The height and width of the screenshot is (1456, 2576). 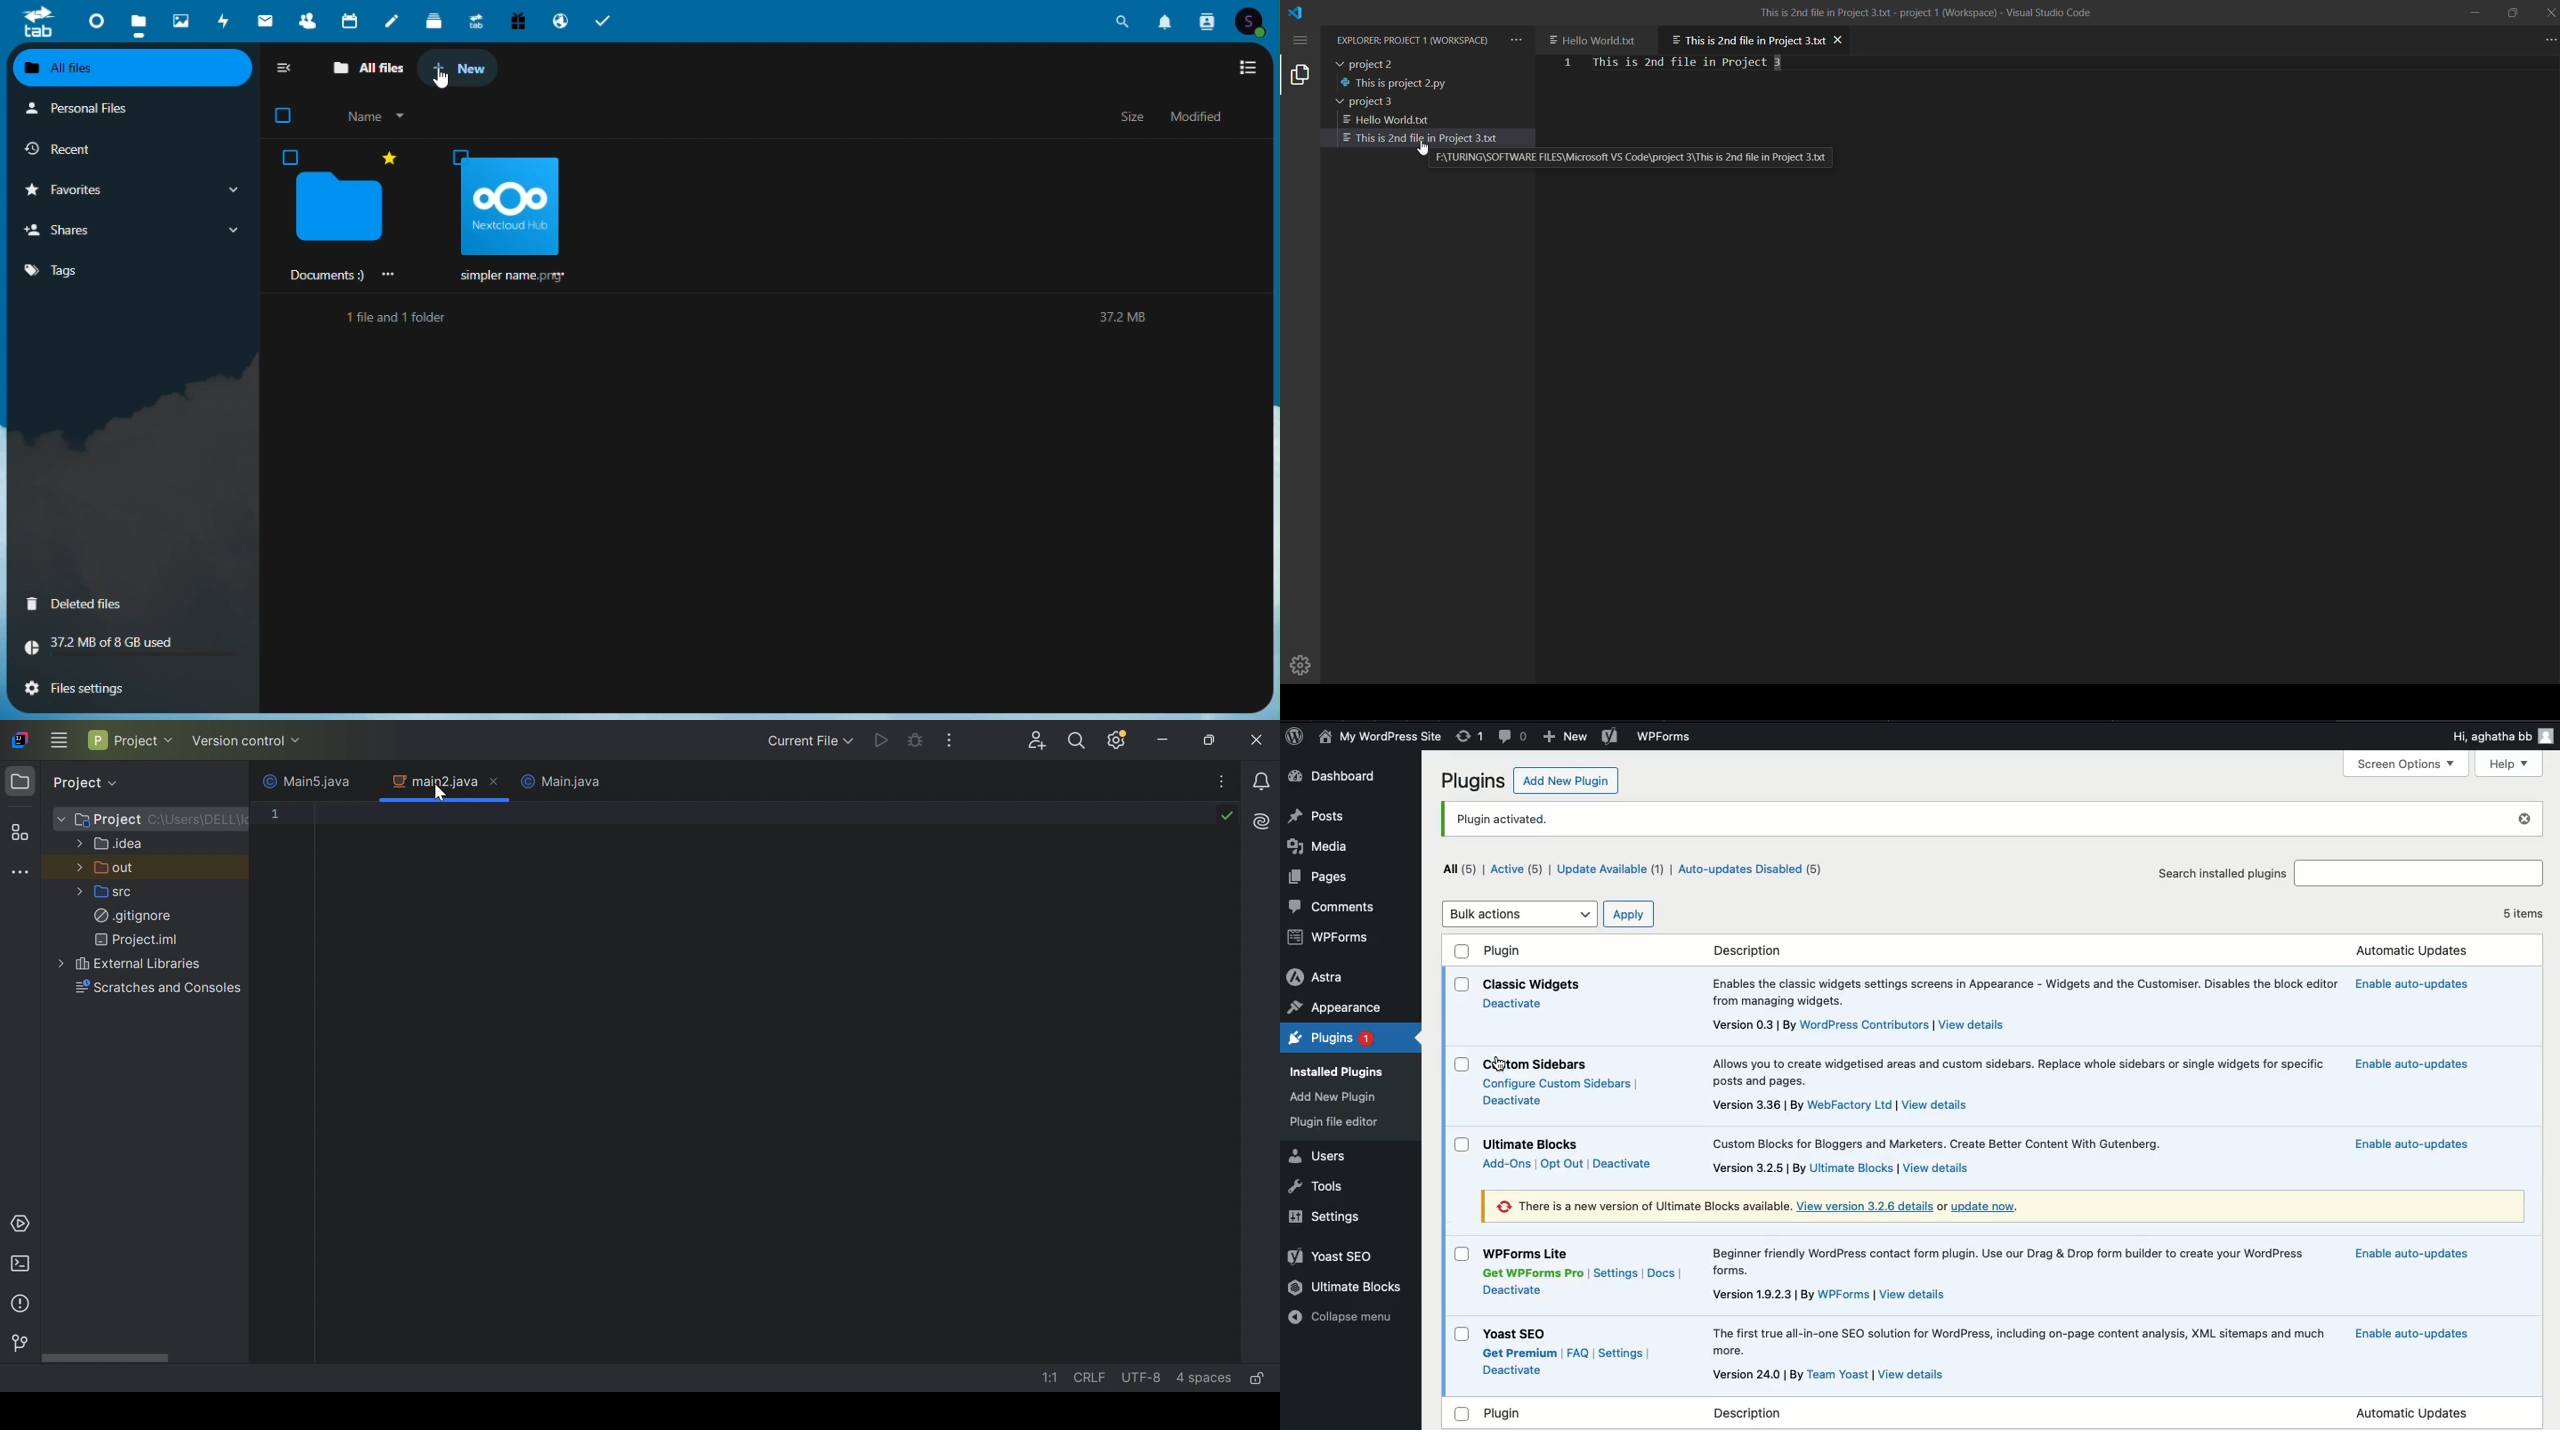 What do you see at coordinates (1960, 1143) in the screenshot?
I see `description` at bounding box center [1960, 1143].